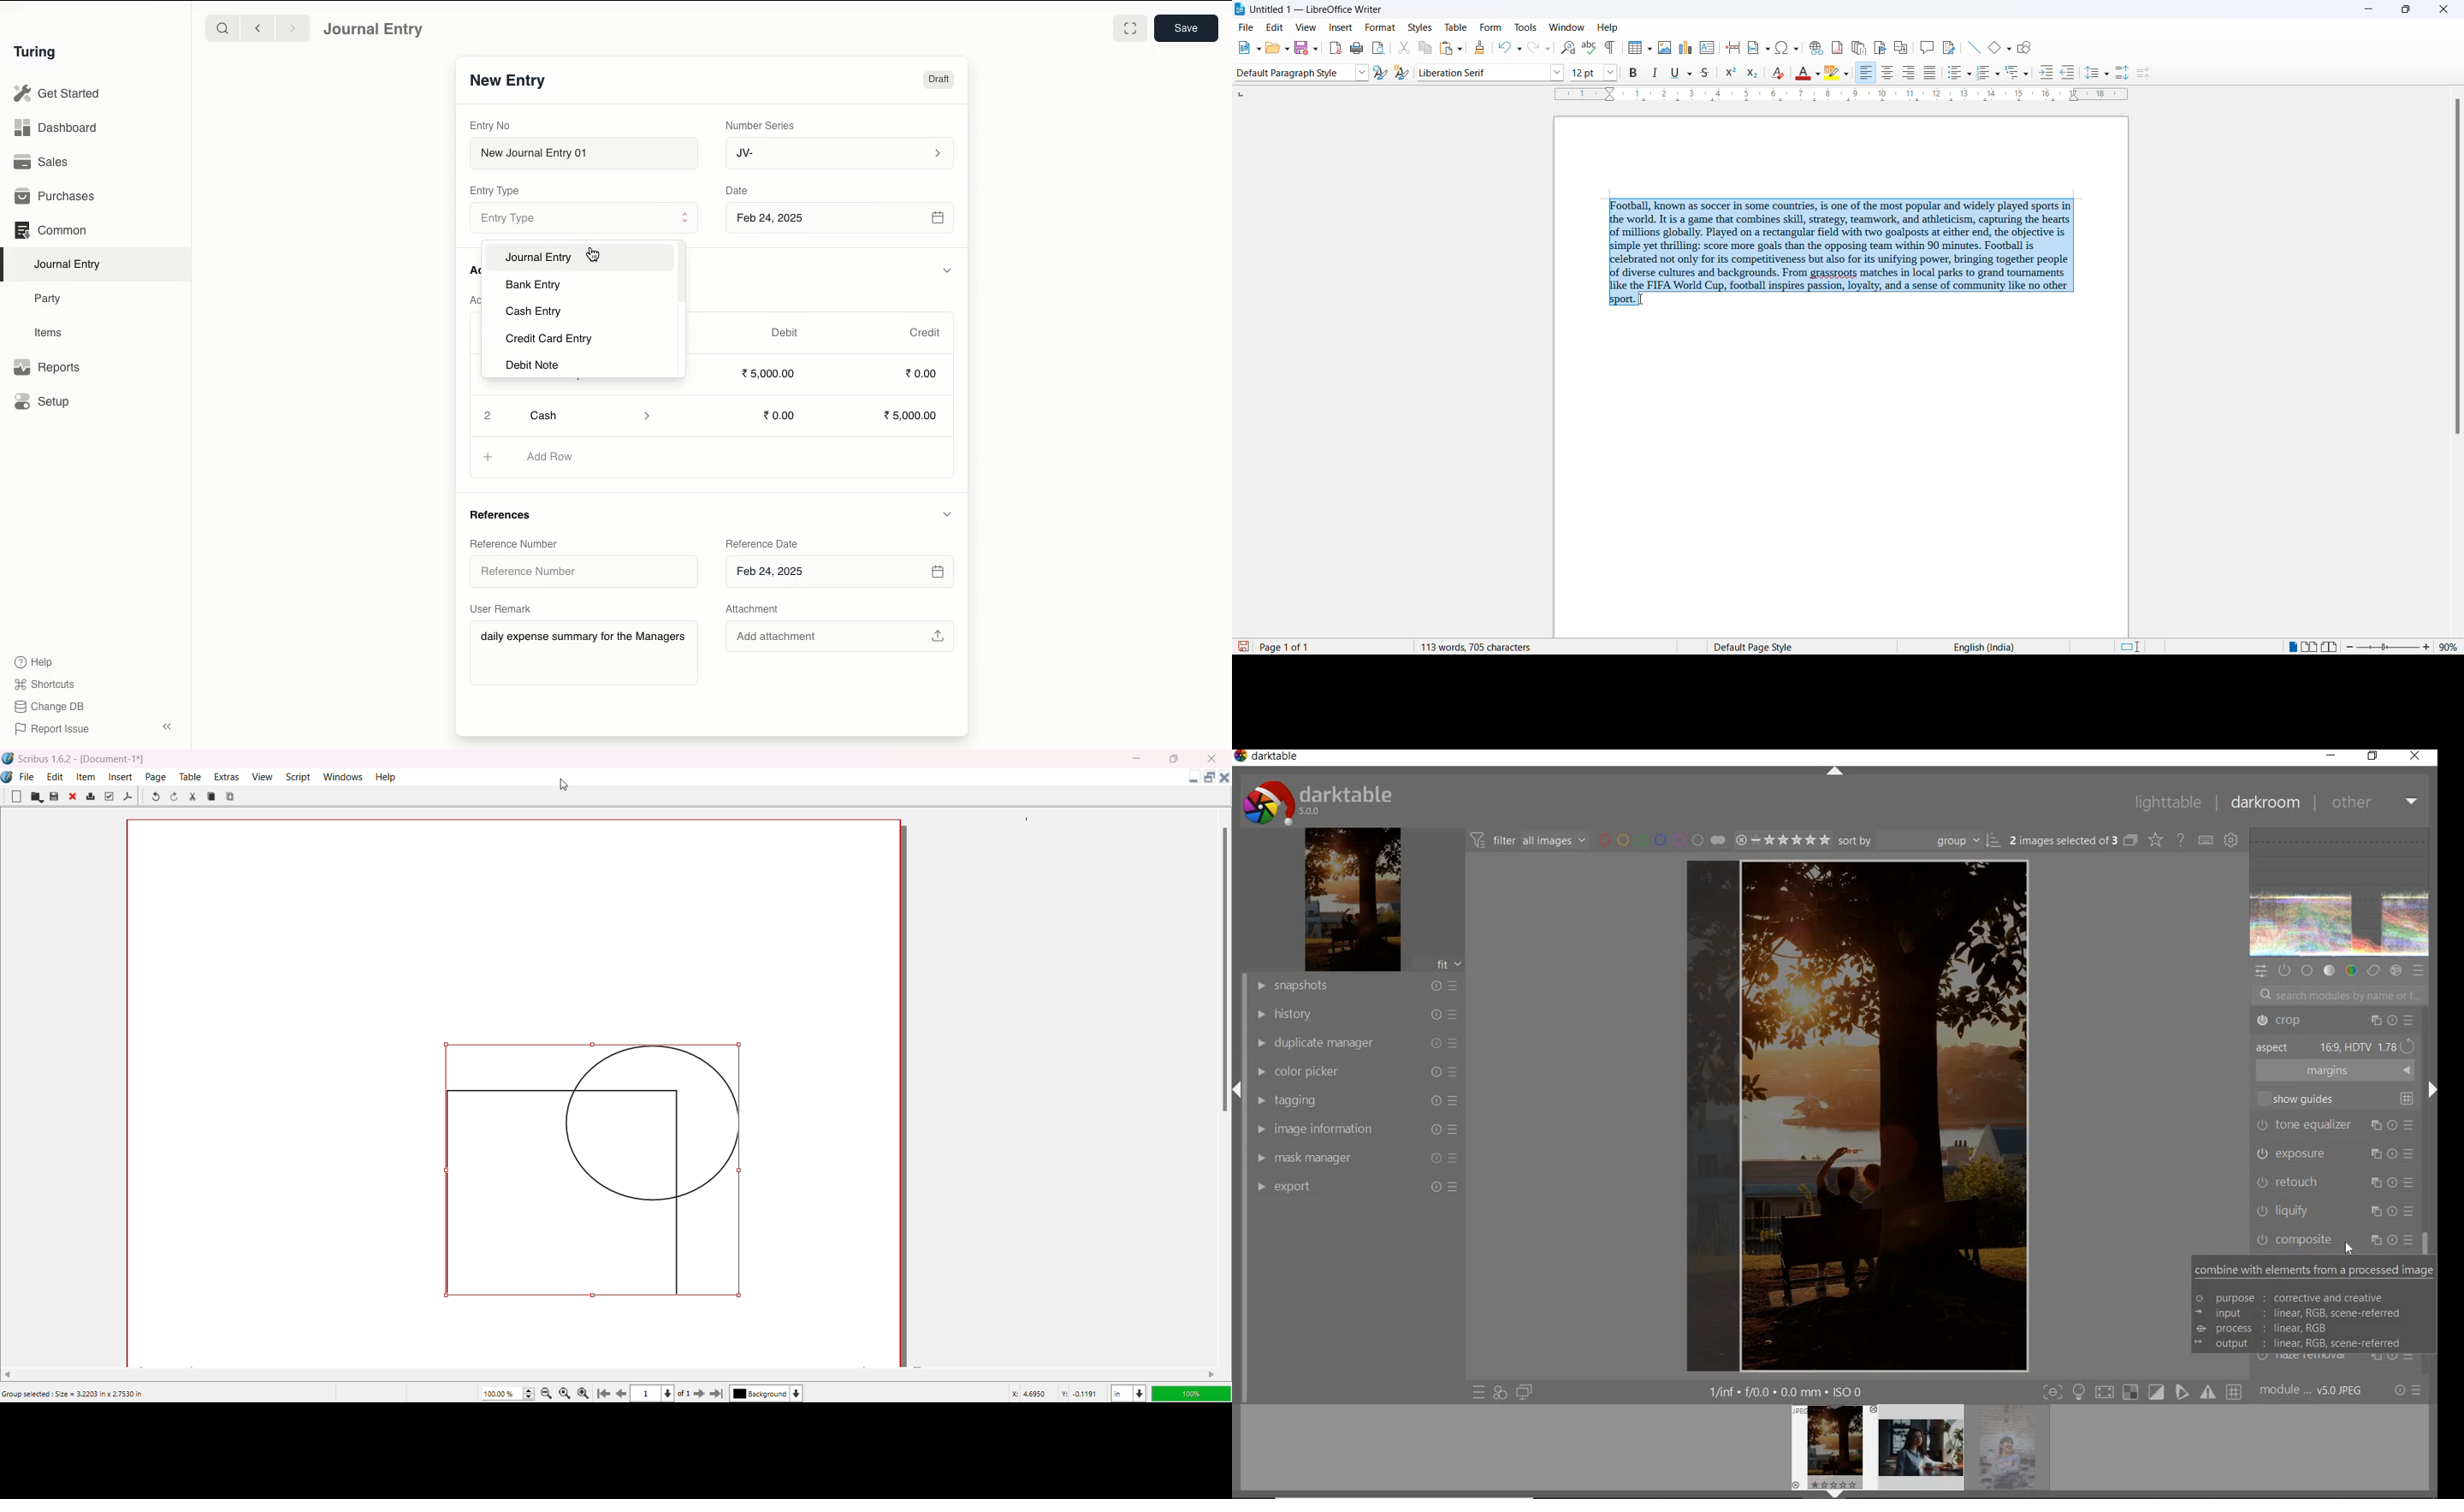 The image size is (2464, 1512). Describe the element at coordinates (1456, 26) in the screenshot. I see `table` at that location.